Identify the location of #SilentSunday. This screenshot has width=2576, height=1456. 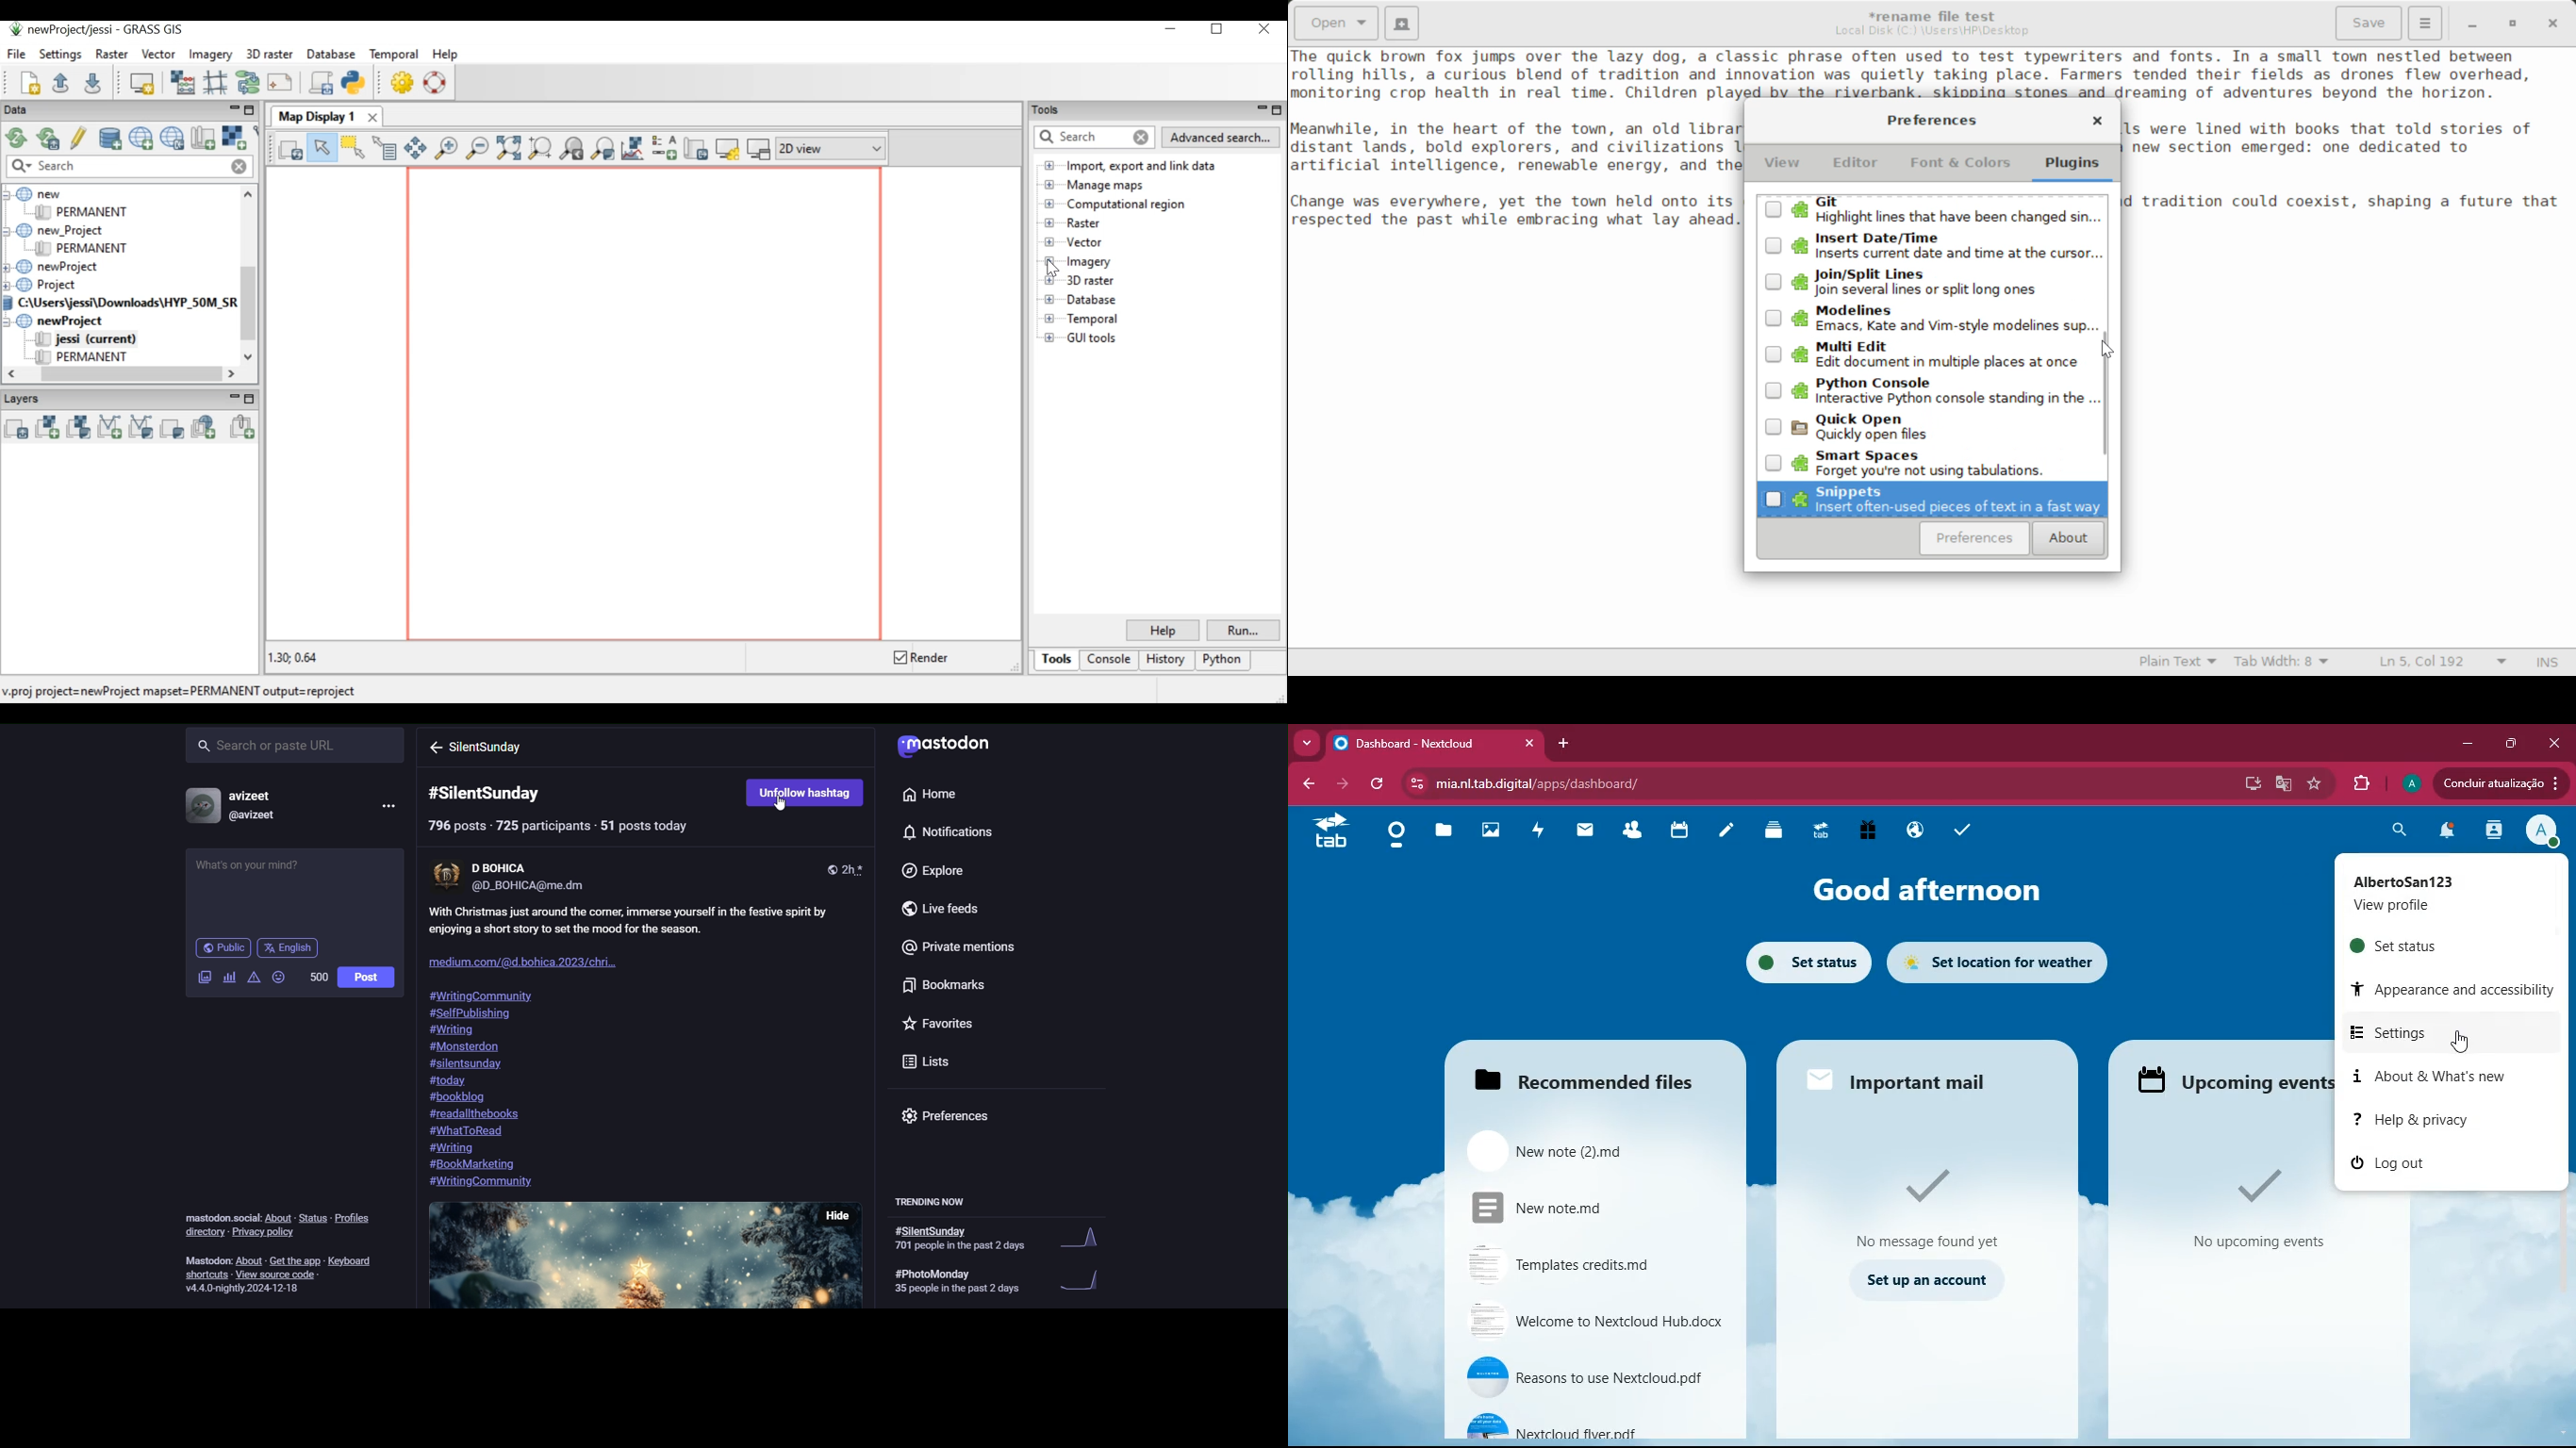
(491, 793).